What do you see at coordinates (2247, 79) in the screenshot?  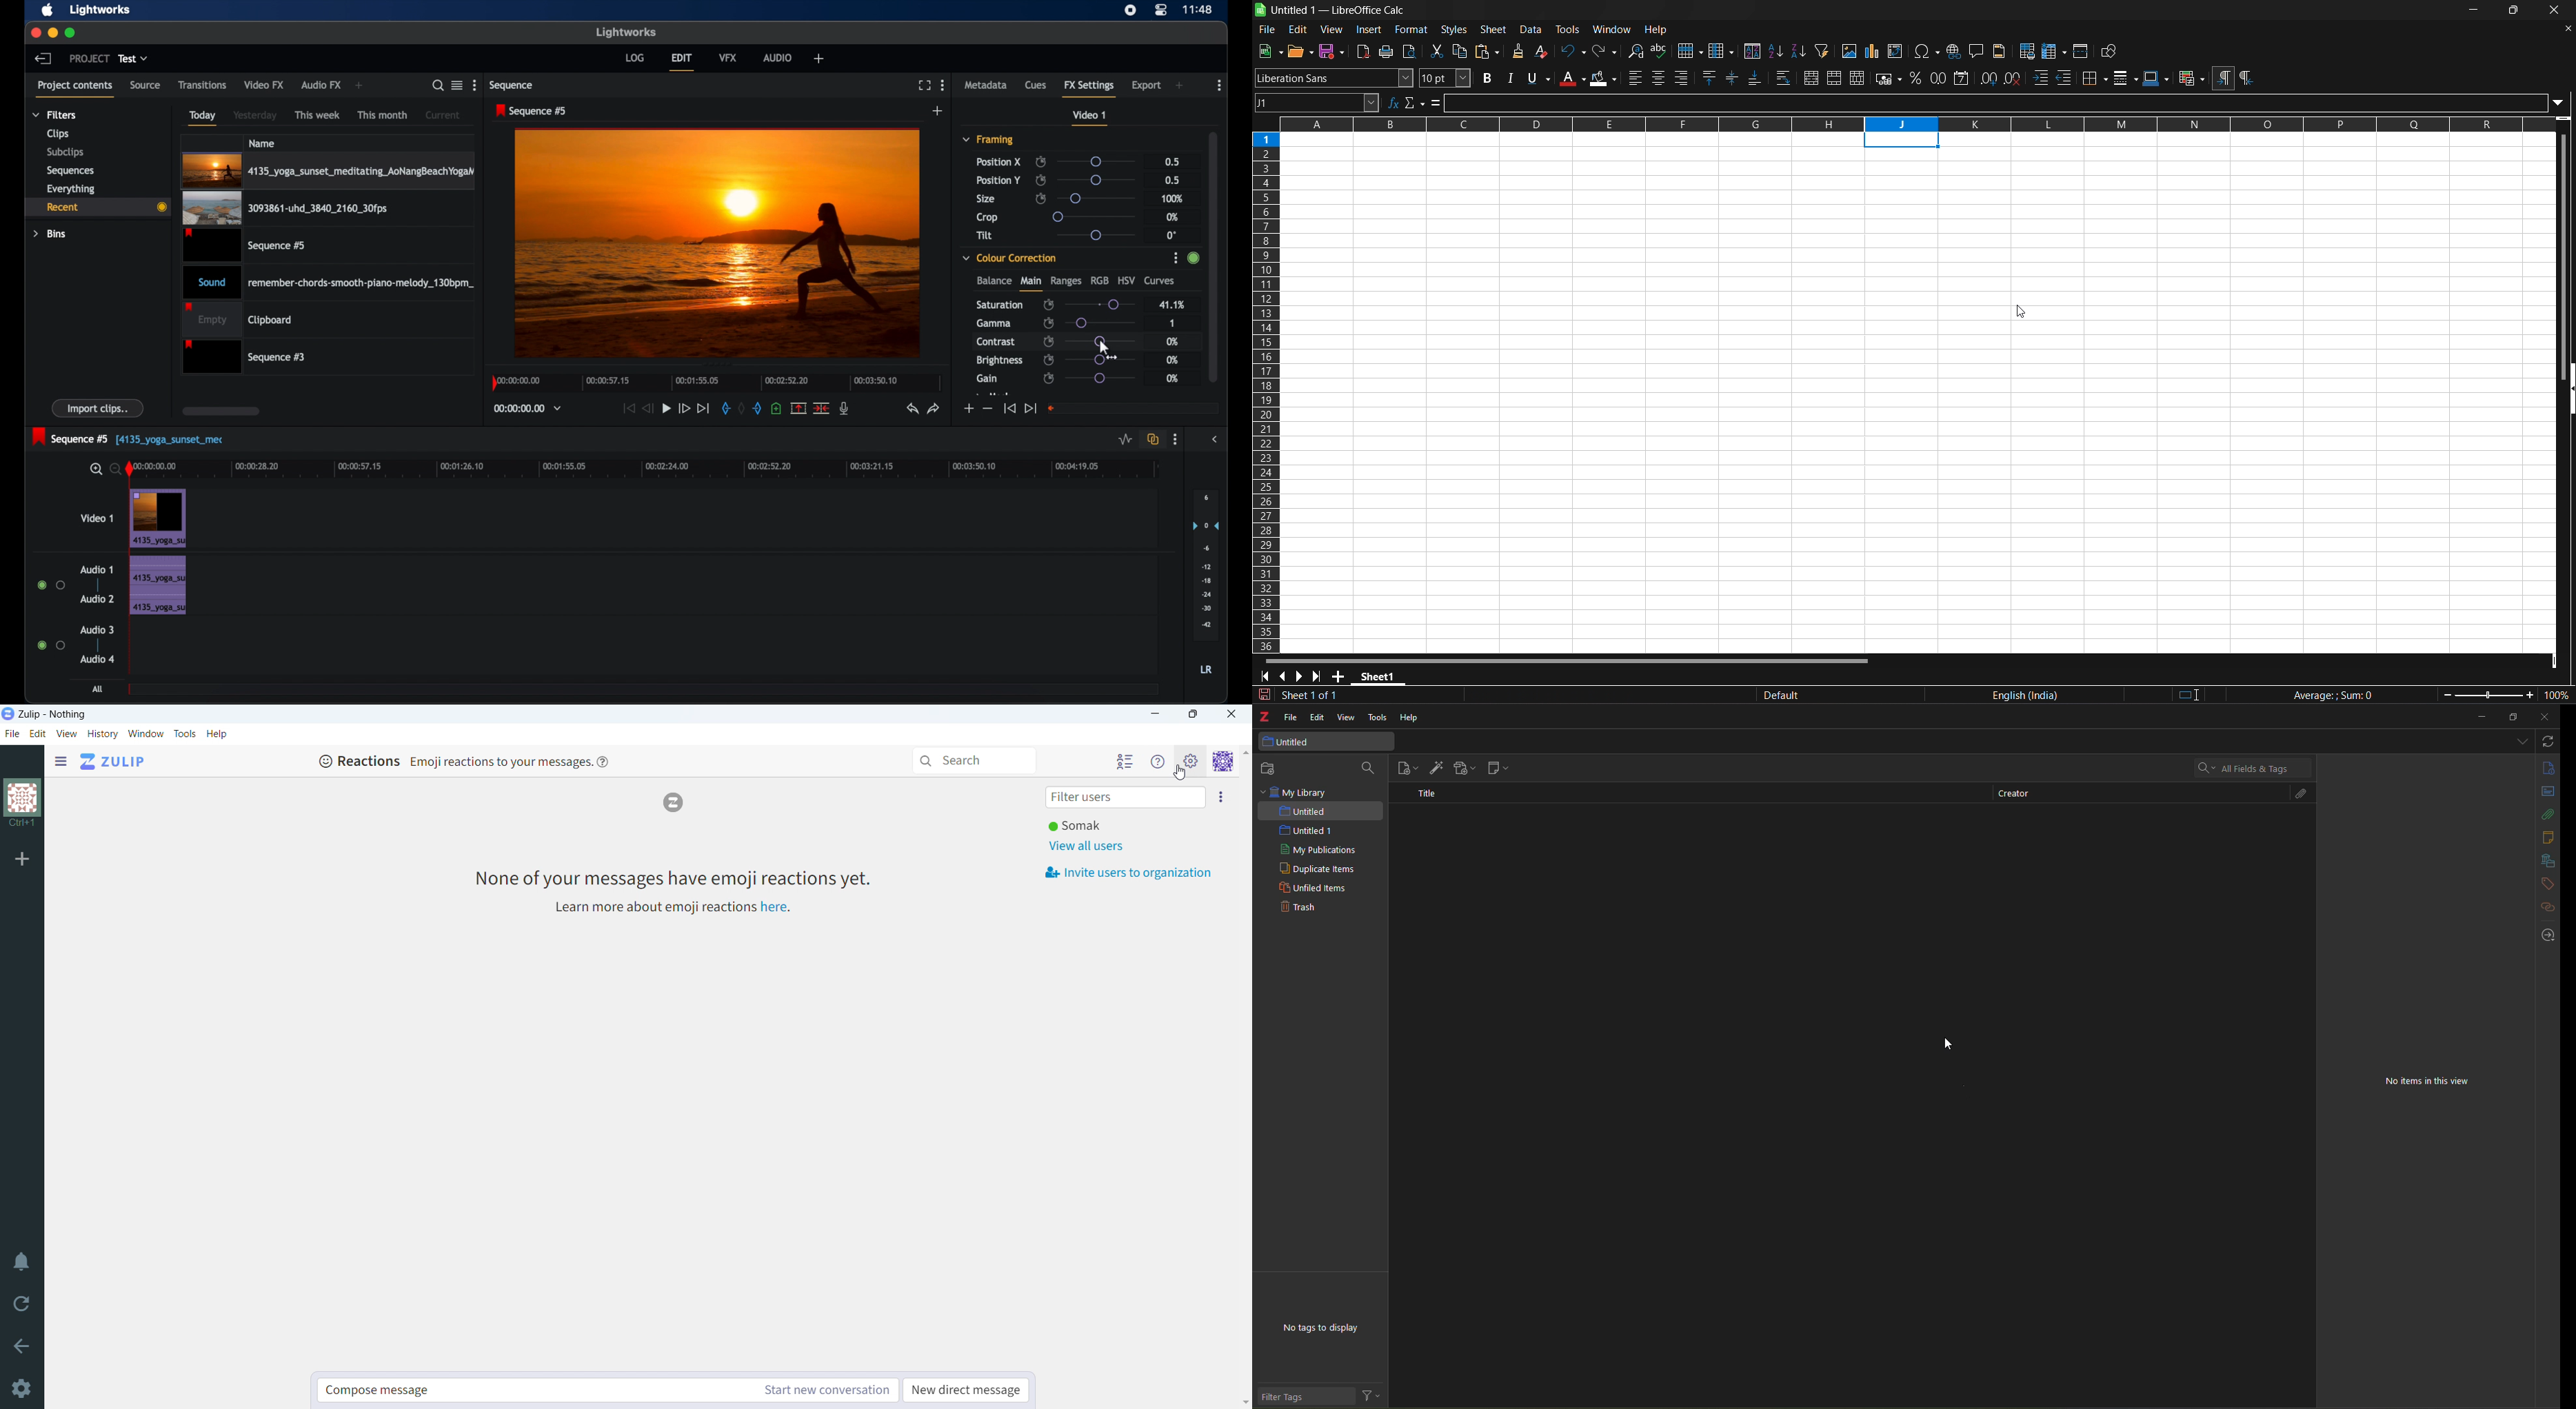 I see `right to left` at bounding box center [2247, 79].